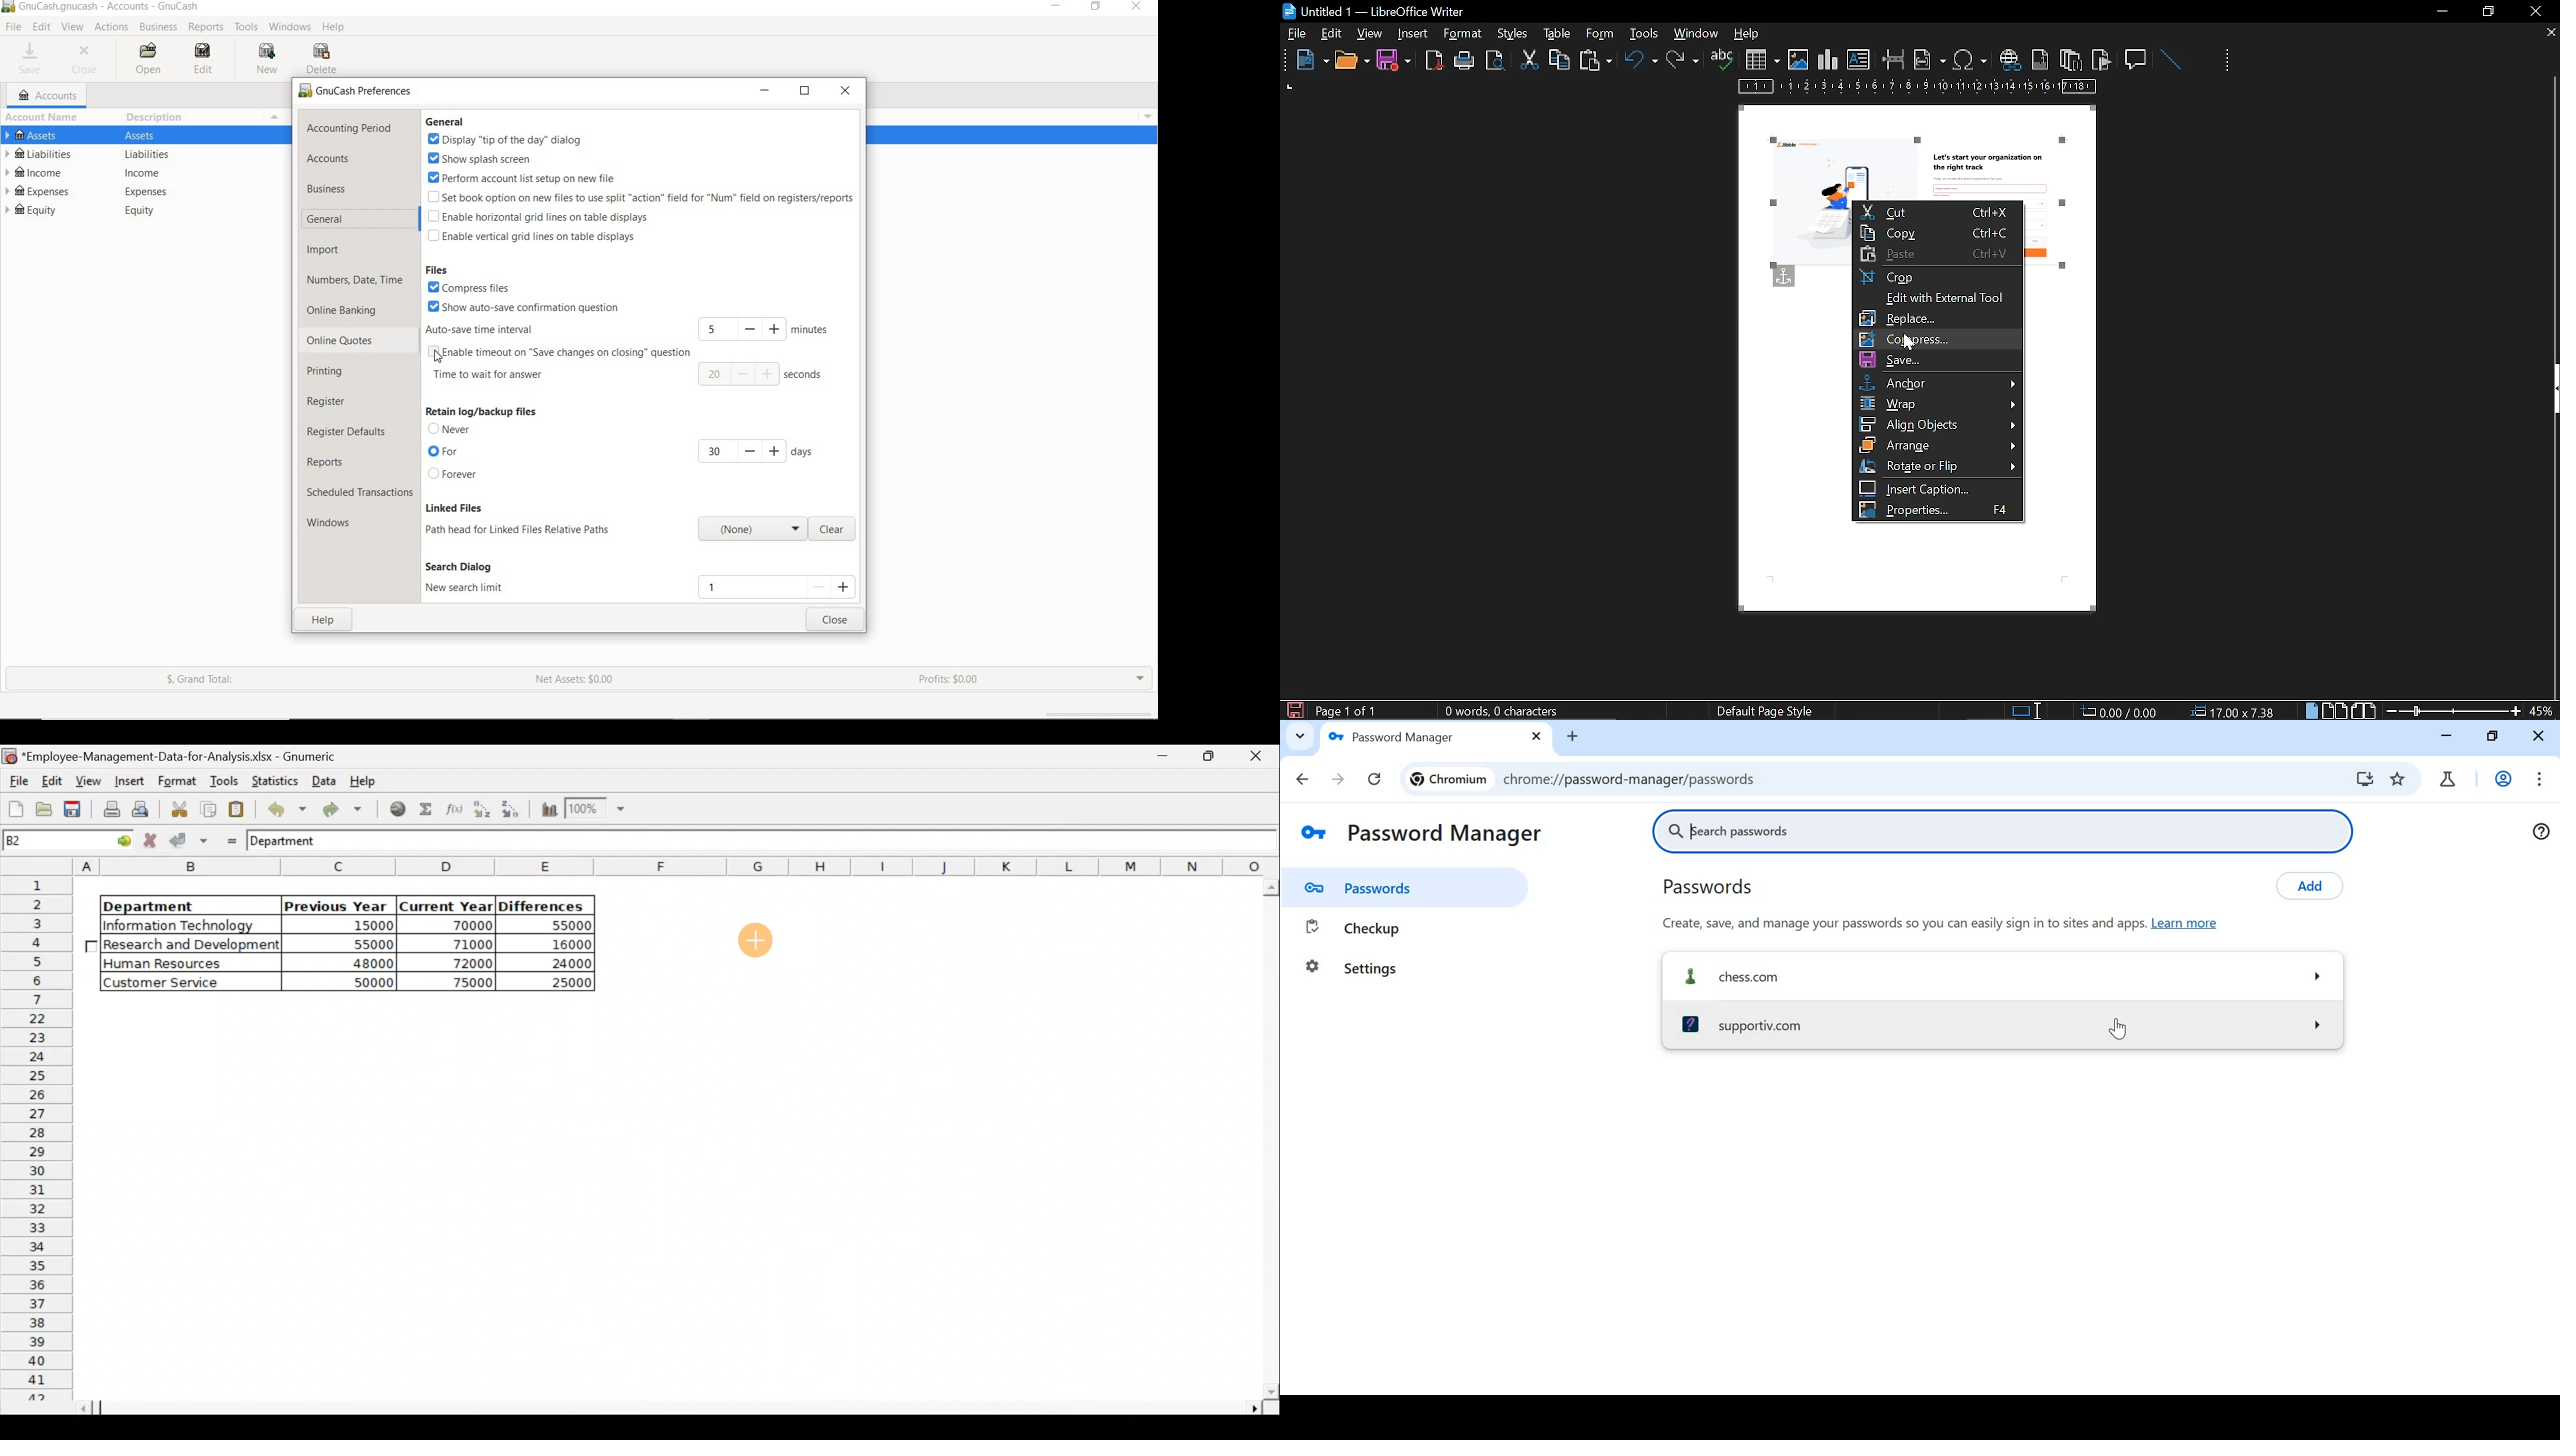 Image resolution: width=2576 pixels, height=1456 pixels. I want to click on cut , so click(1530, 60).